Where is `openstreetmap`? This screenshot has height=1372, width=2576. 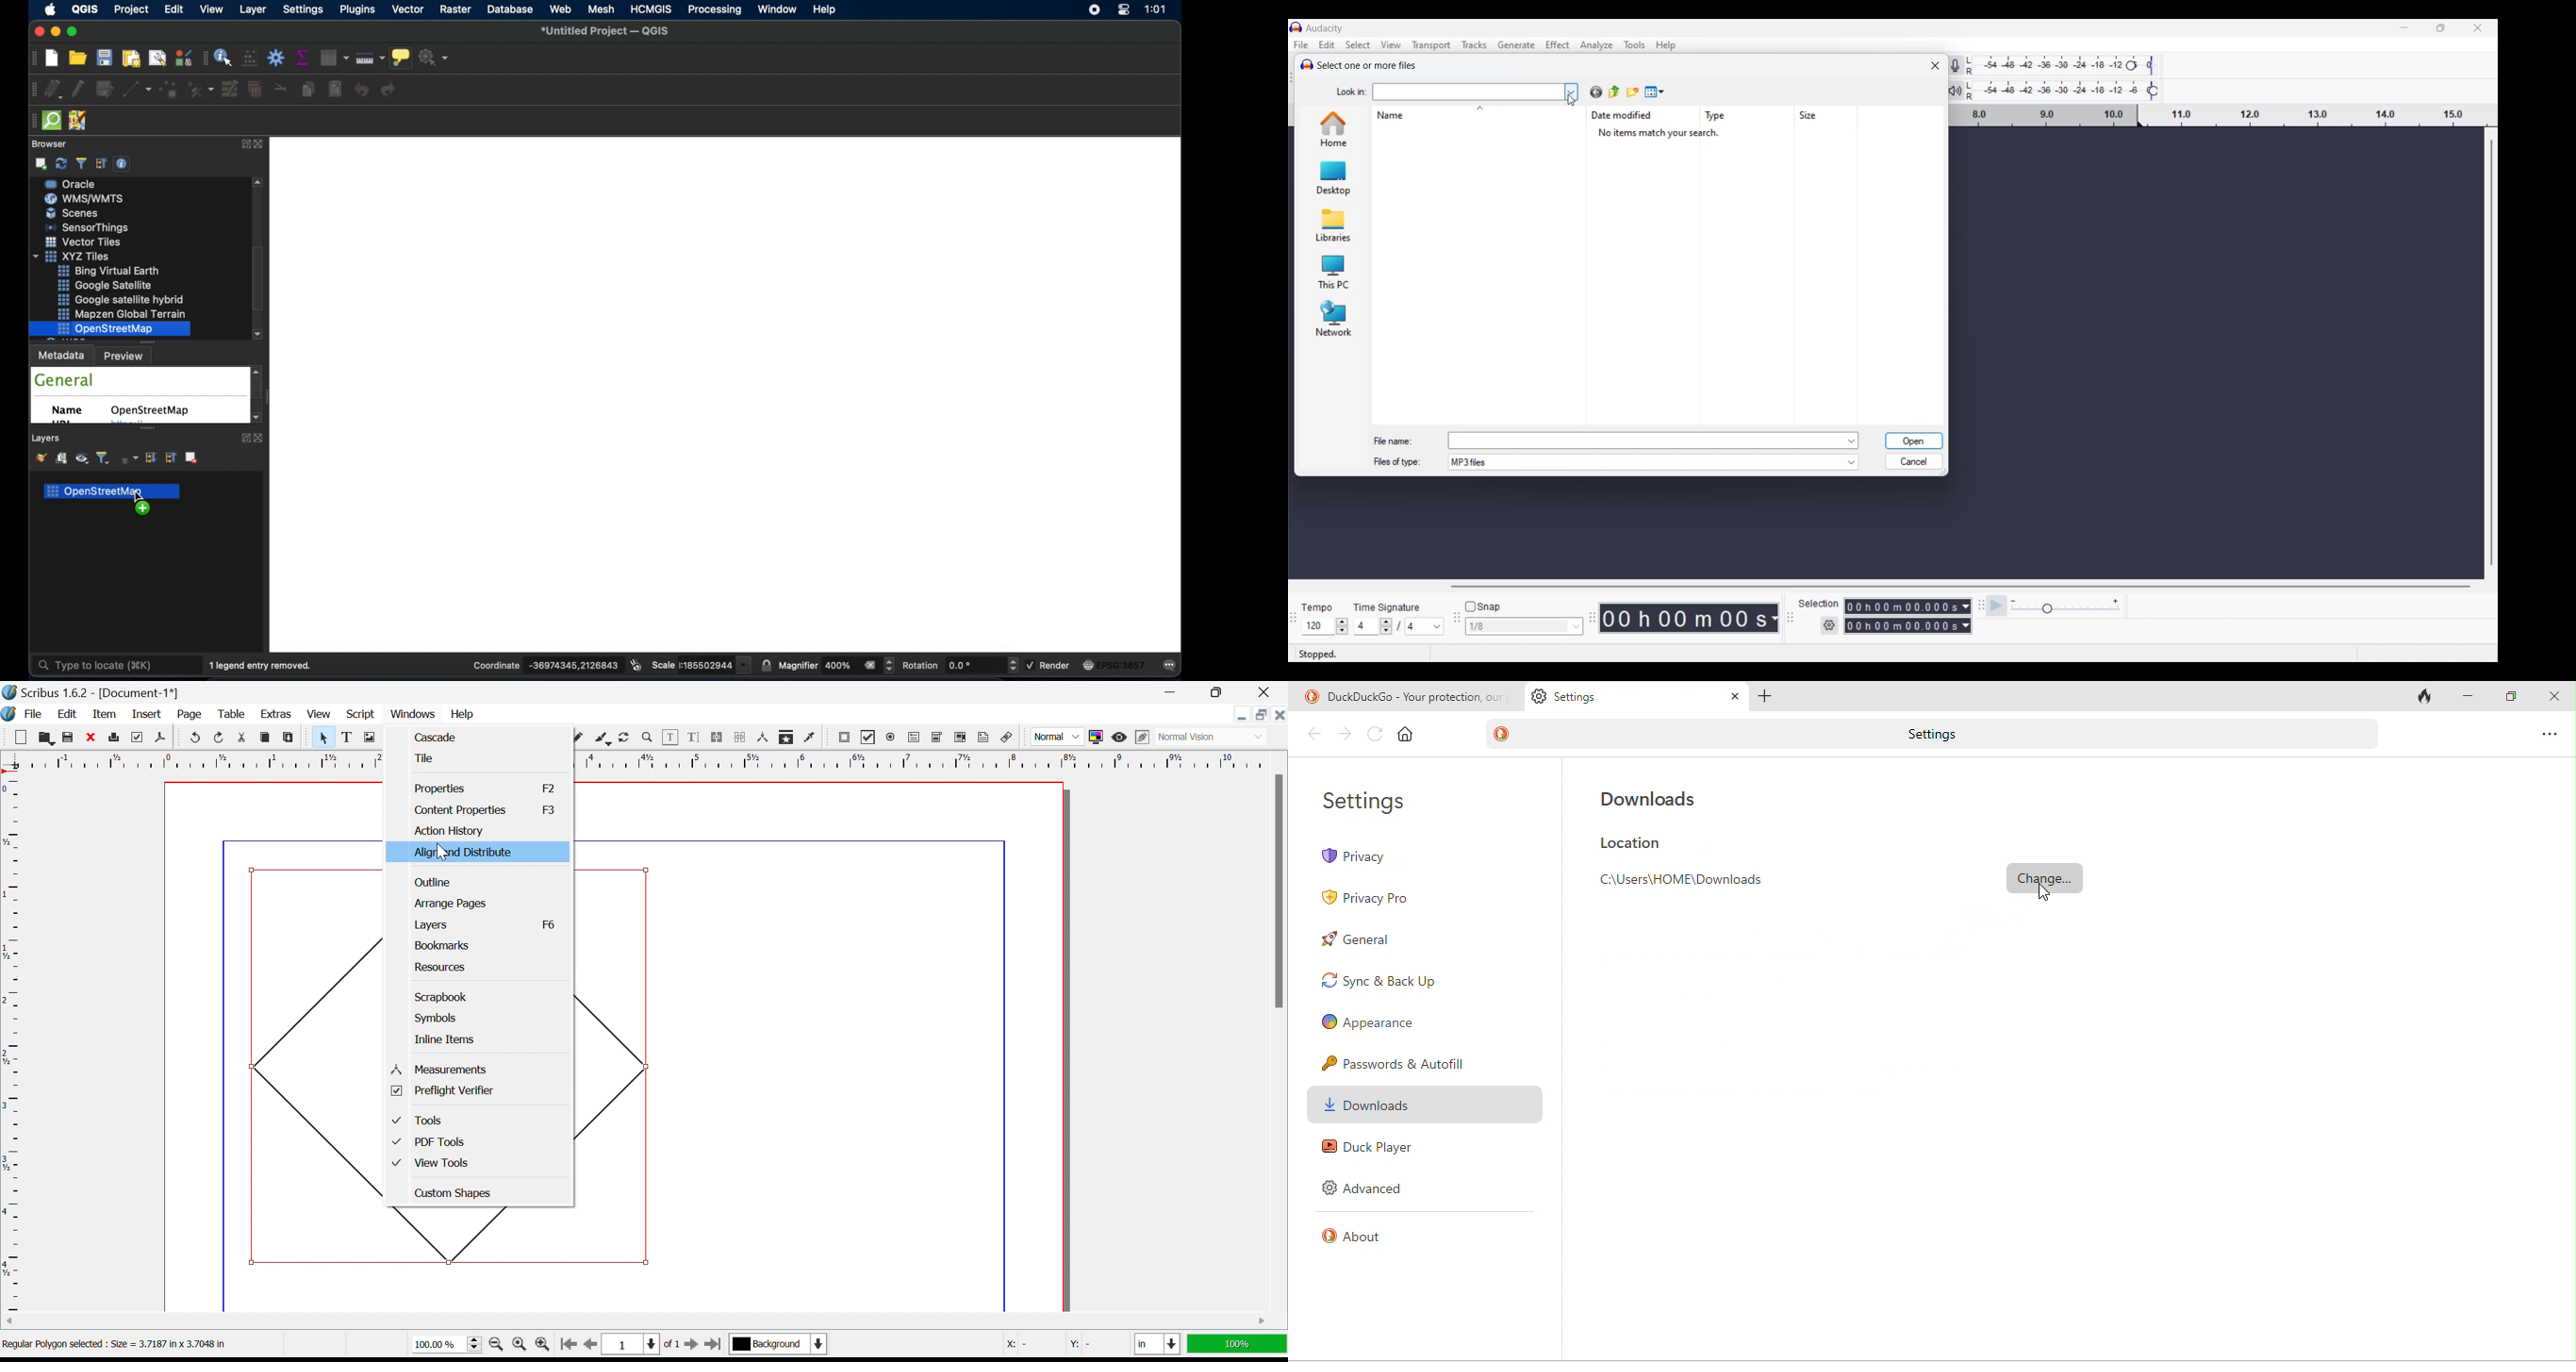
openstreetmap is located at coordinates (149, 410).